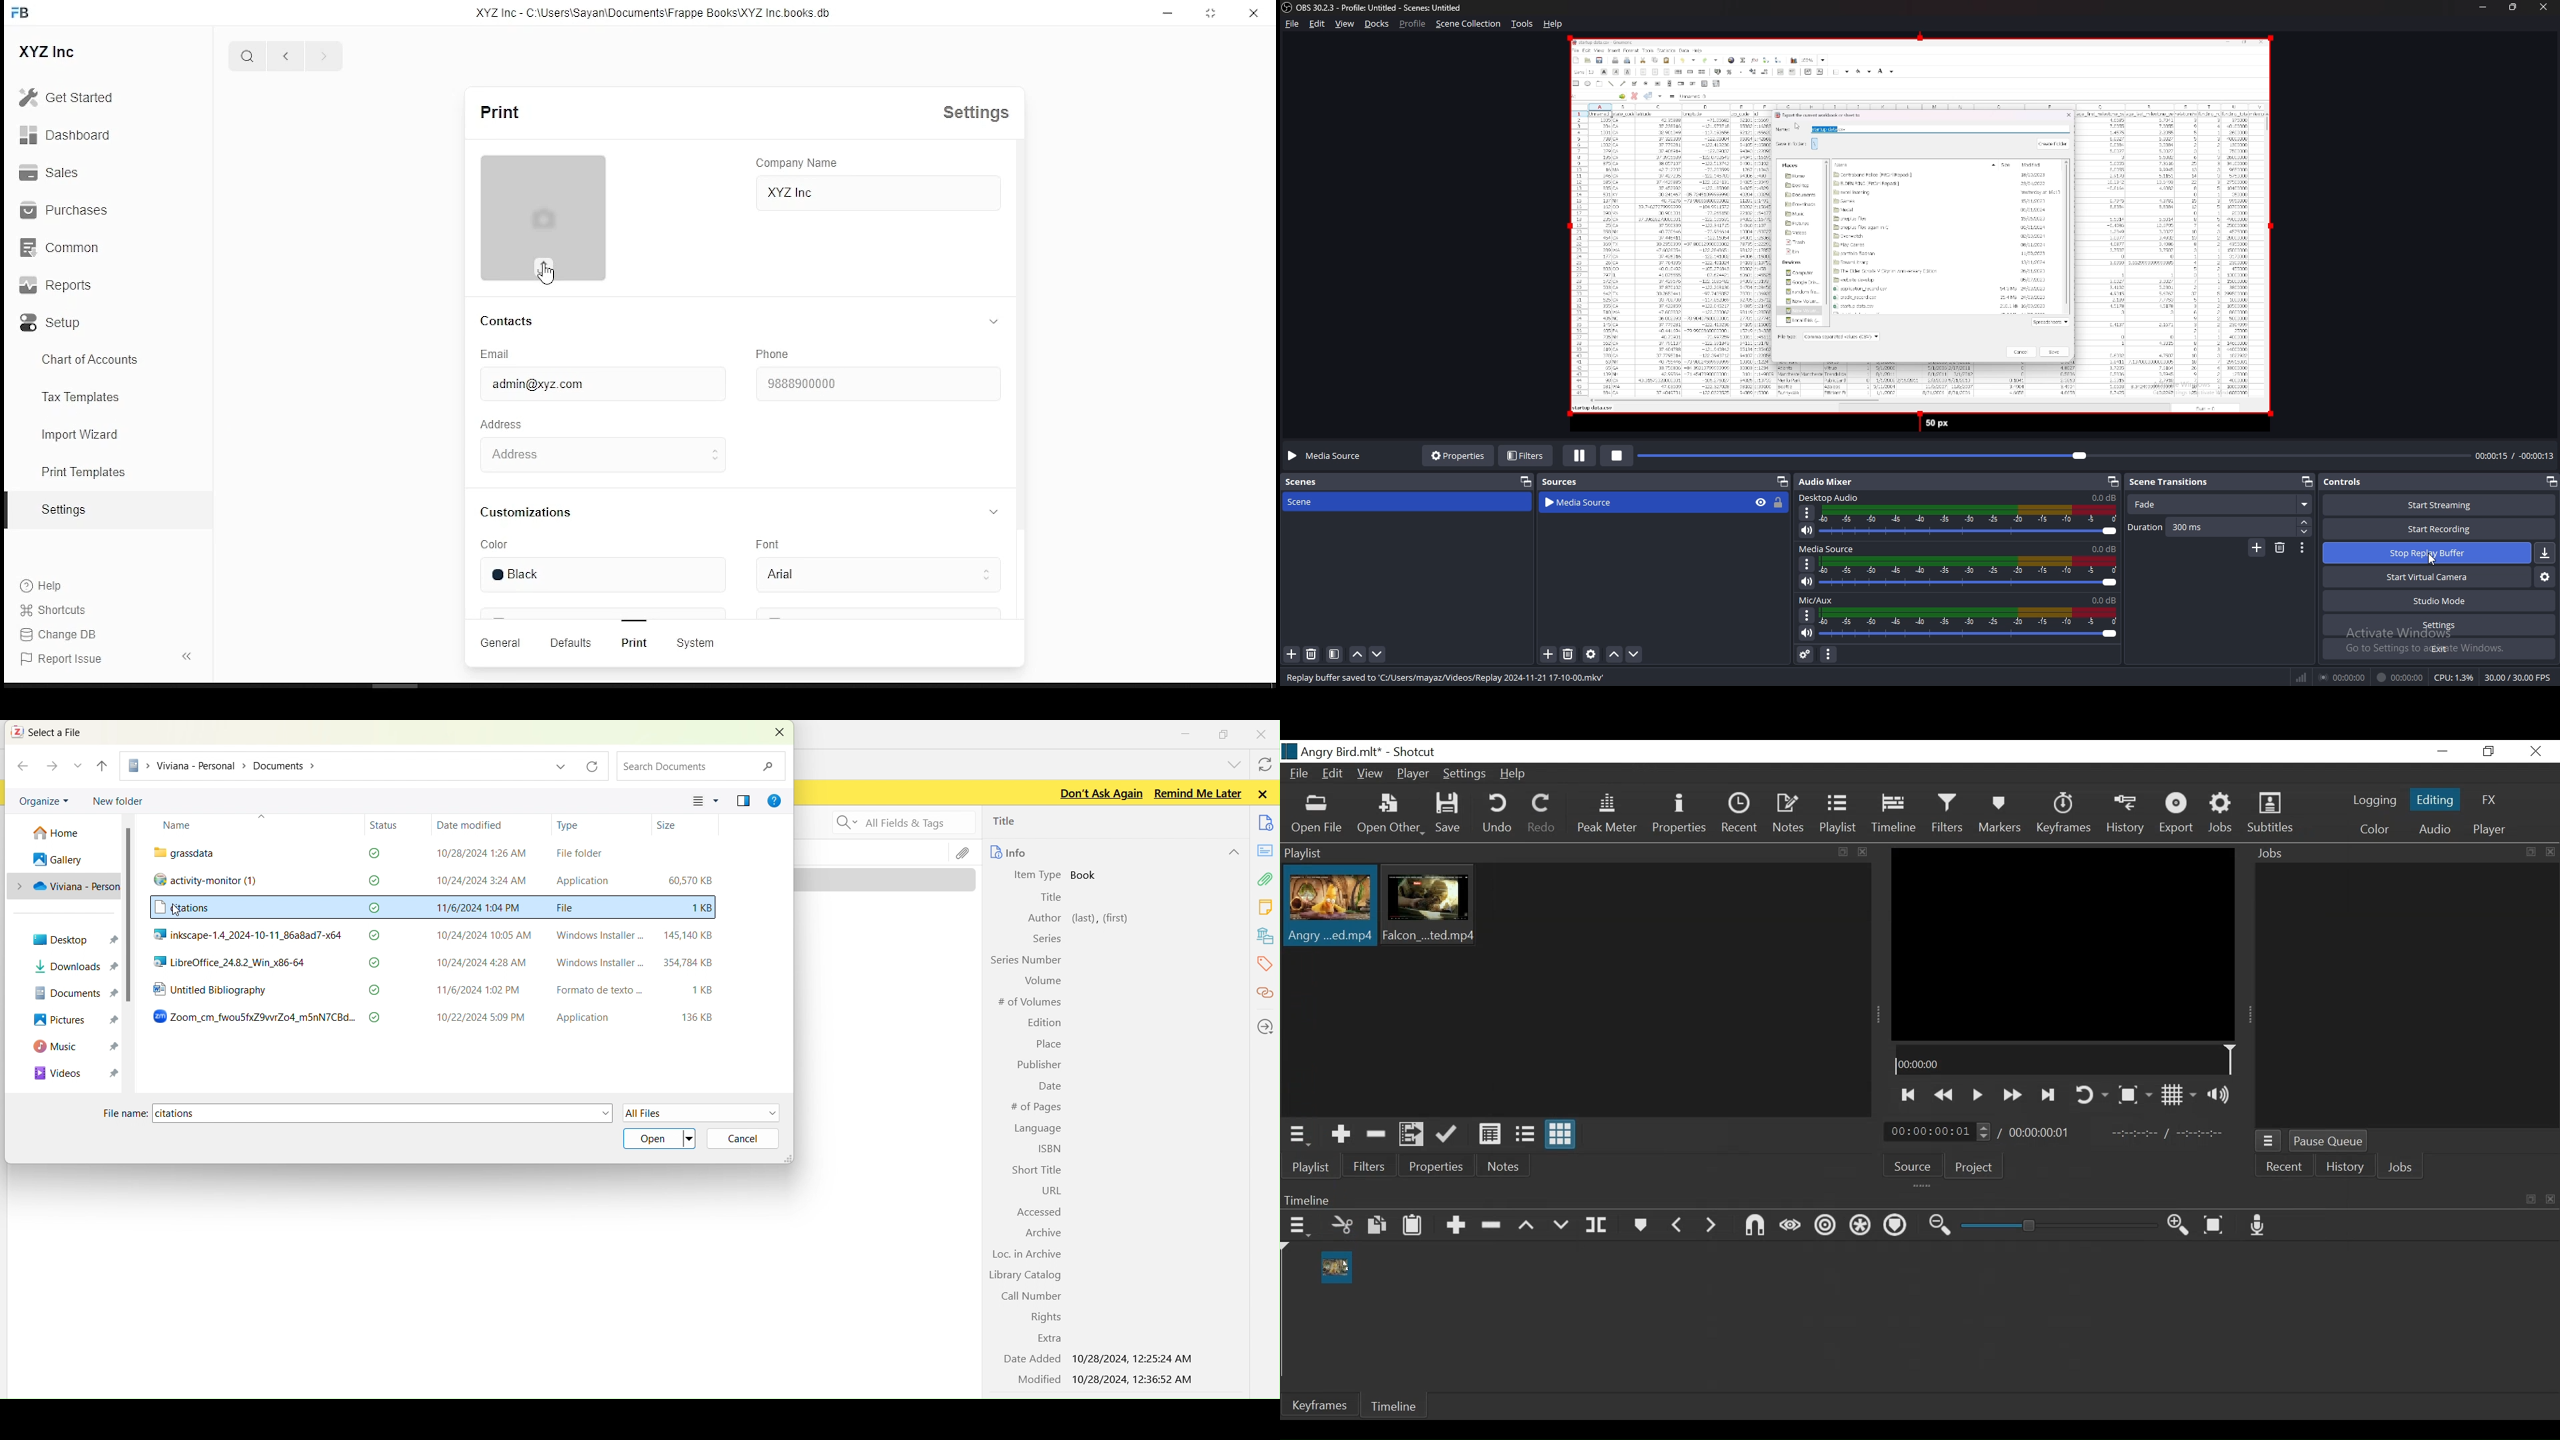 The height and width of the screenshot is (1456, 2576). I want to click on select a file, so click(64, 733).